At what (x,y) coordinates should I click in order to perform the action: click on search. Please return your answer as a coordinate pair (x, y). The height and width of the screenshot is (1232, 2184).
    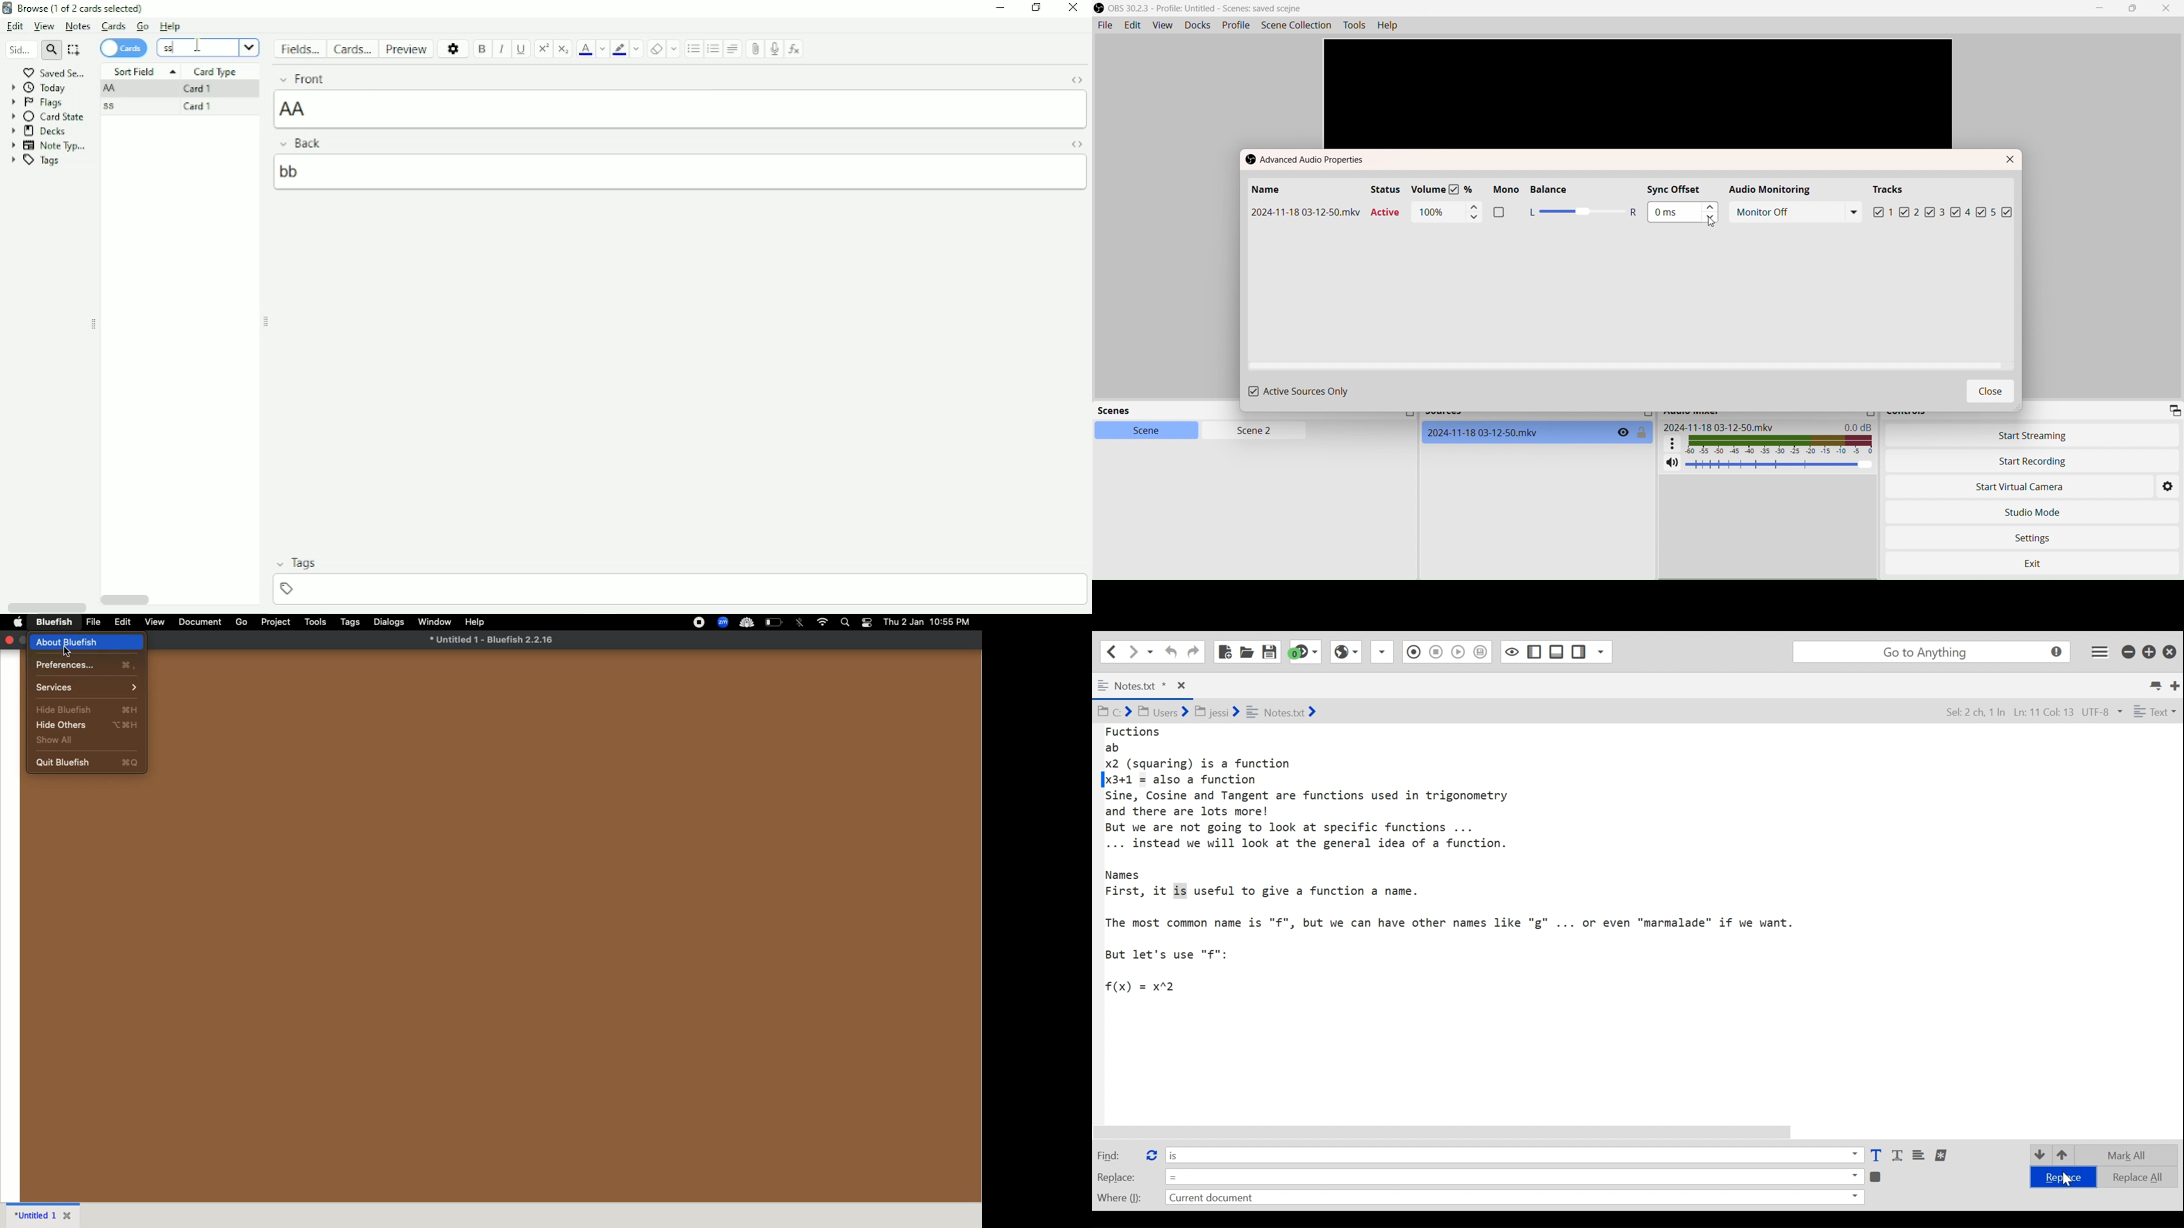
    Looking at the image, I should click on (51, 50).